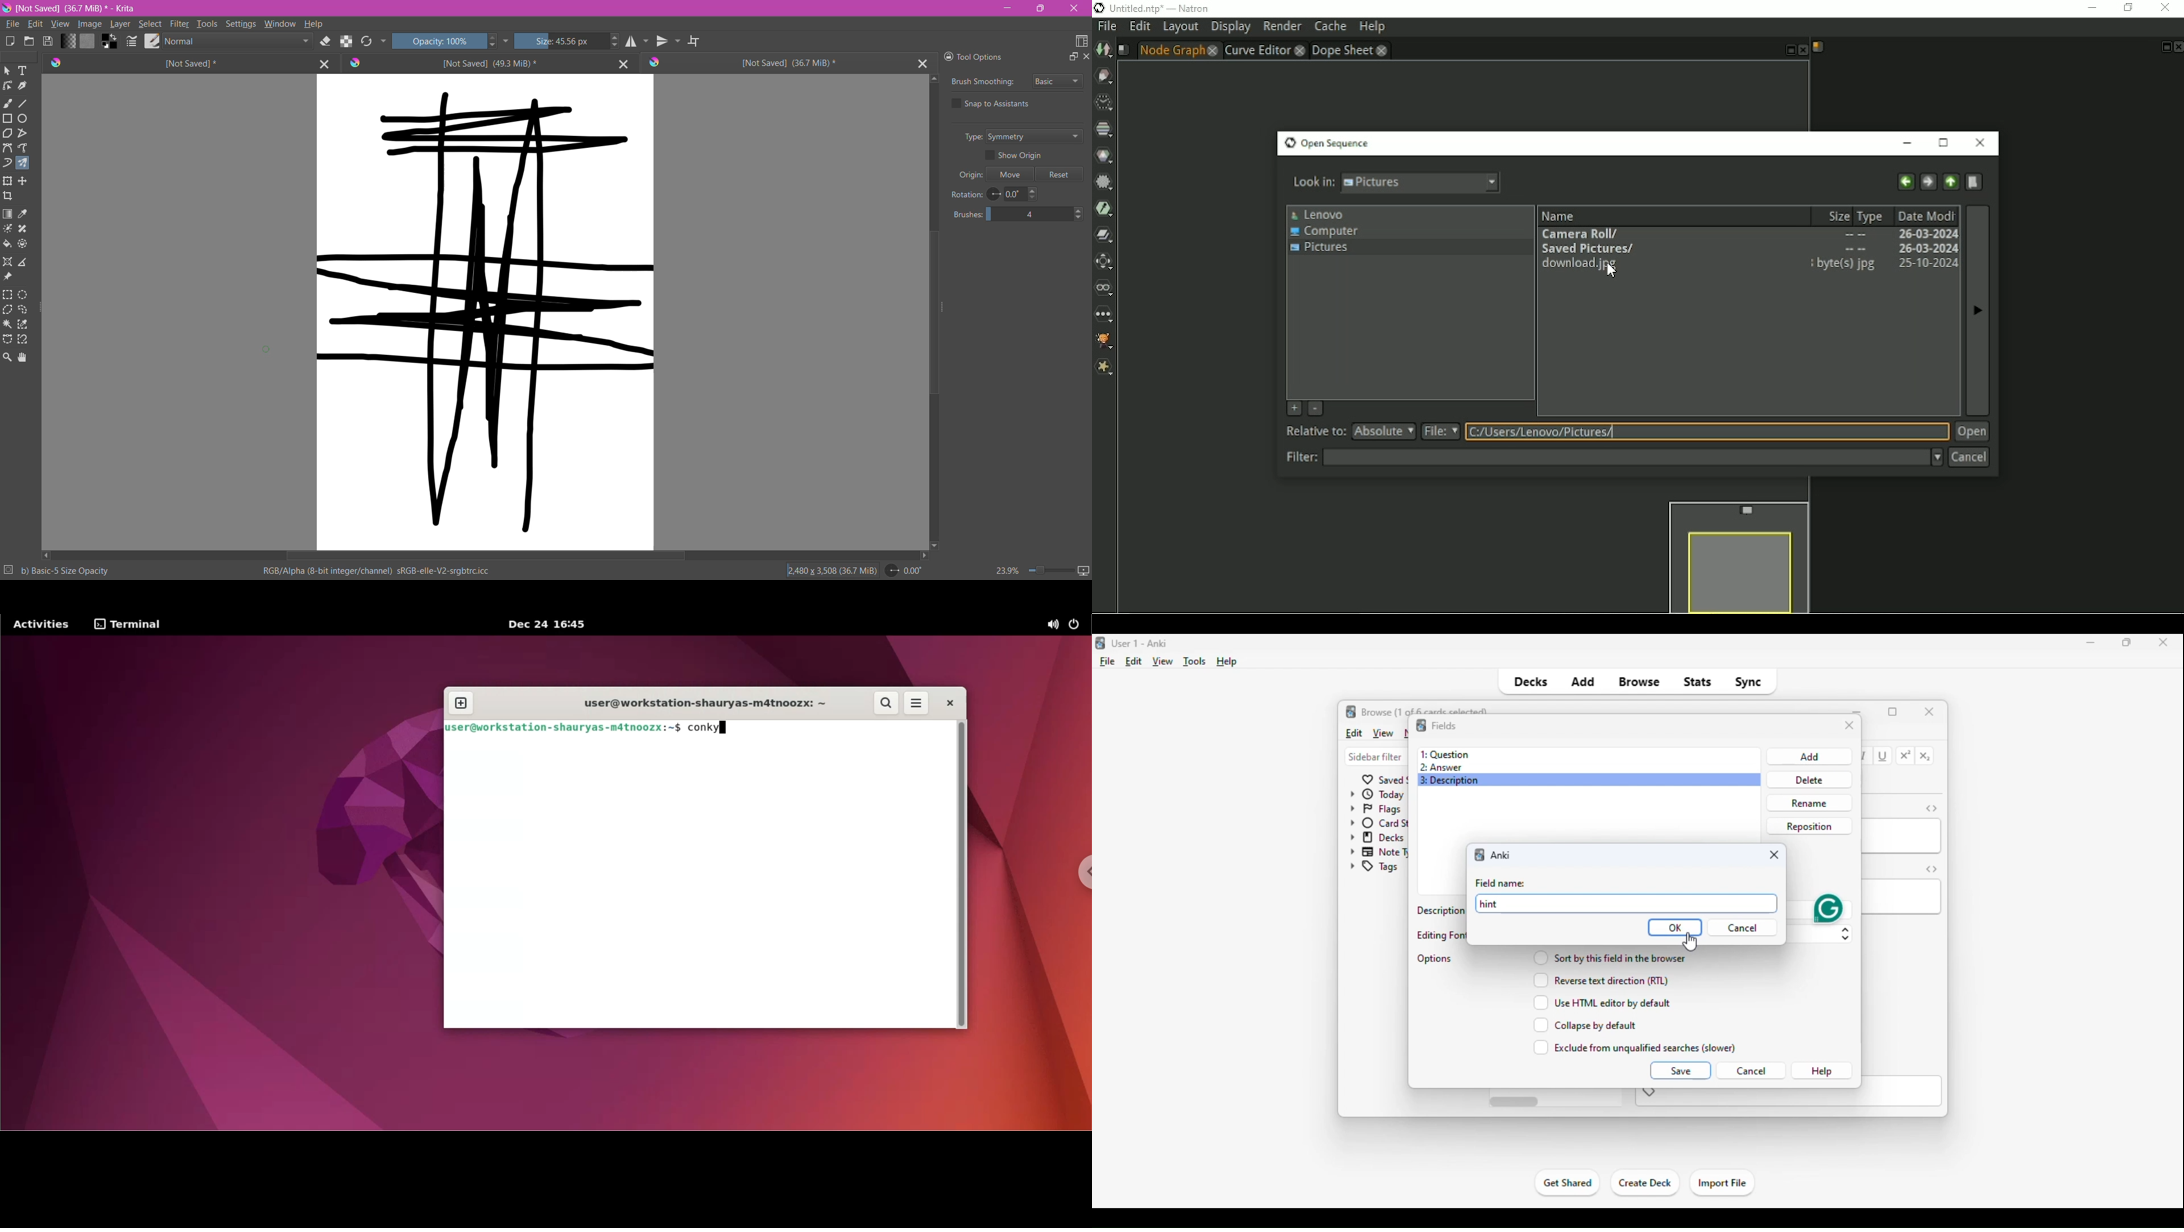  What do you see at coordinates (1455, 782) in the screenshot?
I see `3: Description` at bounding box center [1455, 782].